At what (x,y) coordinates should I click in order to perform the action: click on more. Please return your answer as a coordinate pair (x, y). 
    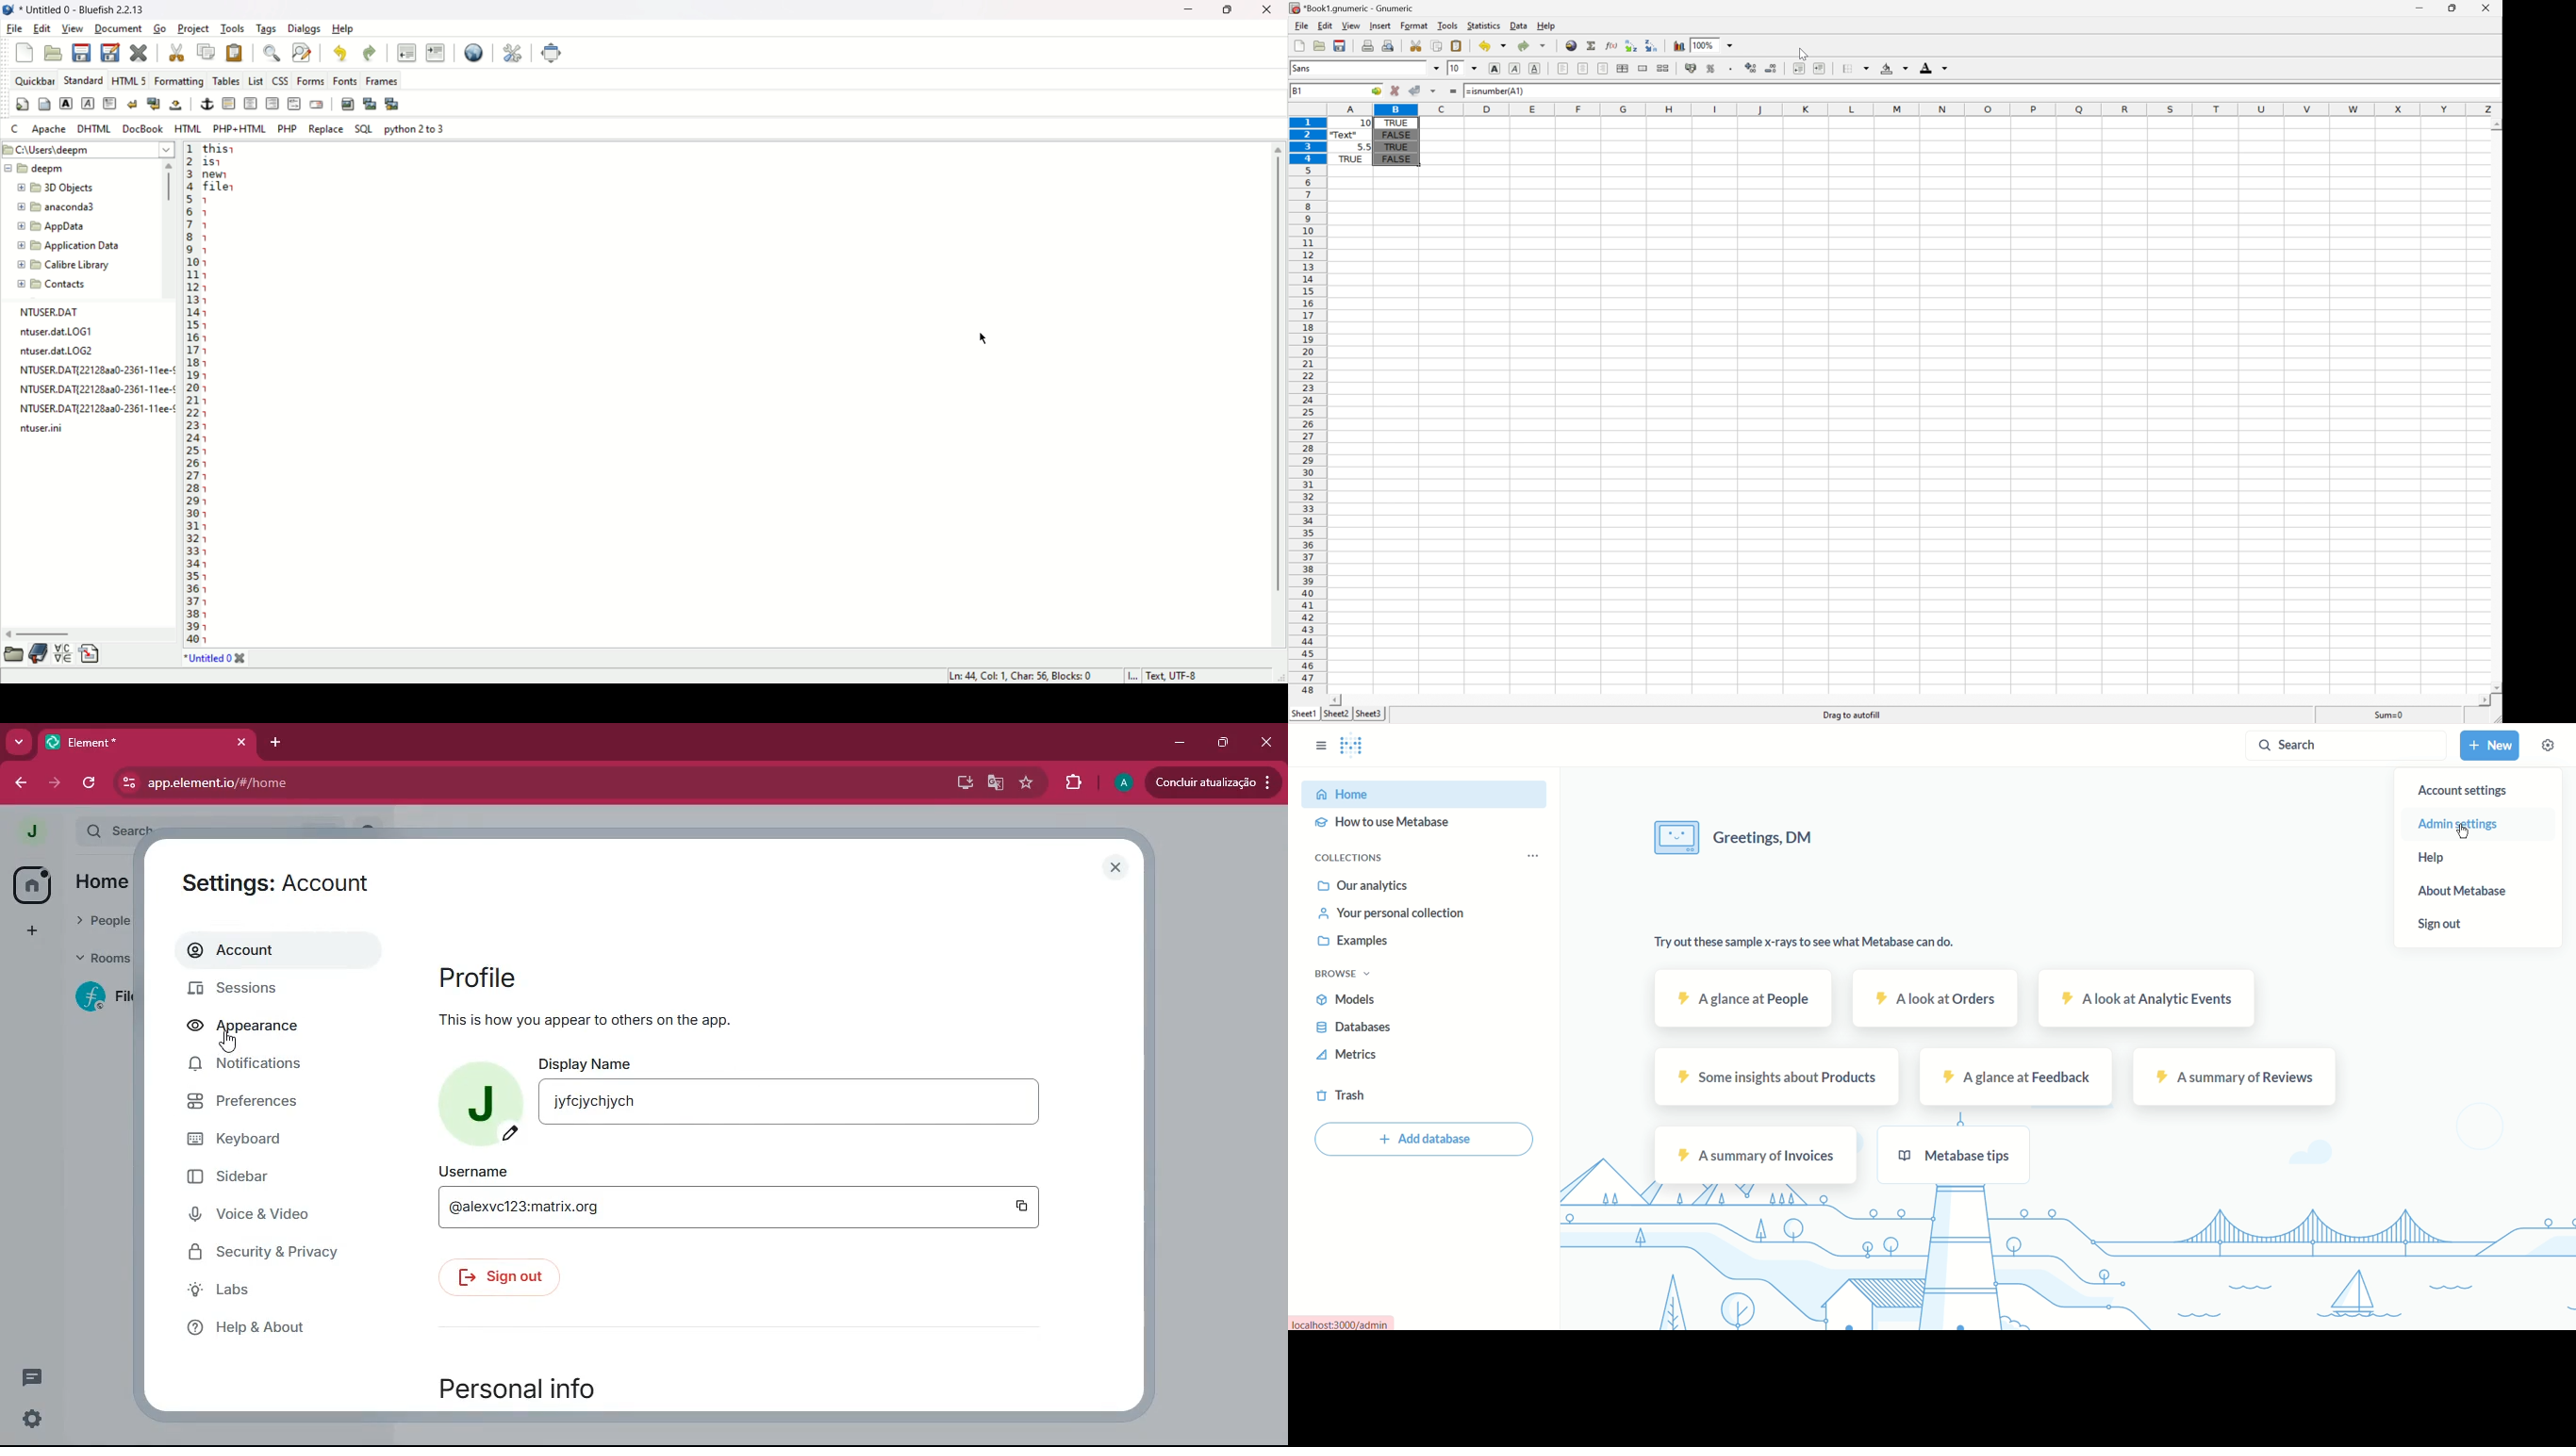
    Looking at the image, I should click on (19, 741).